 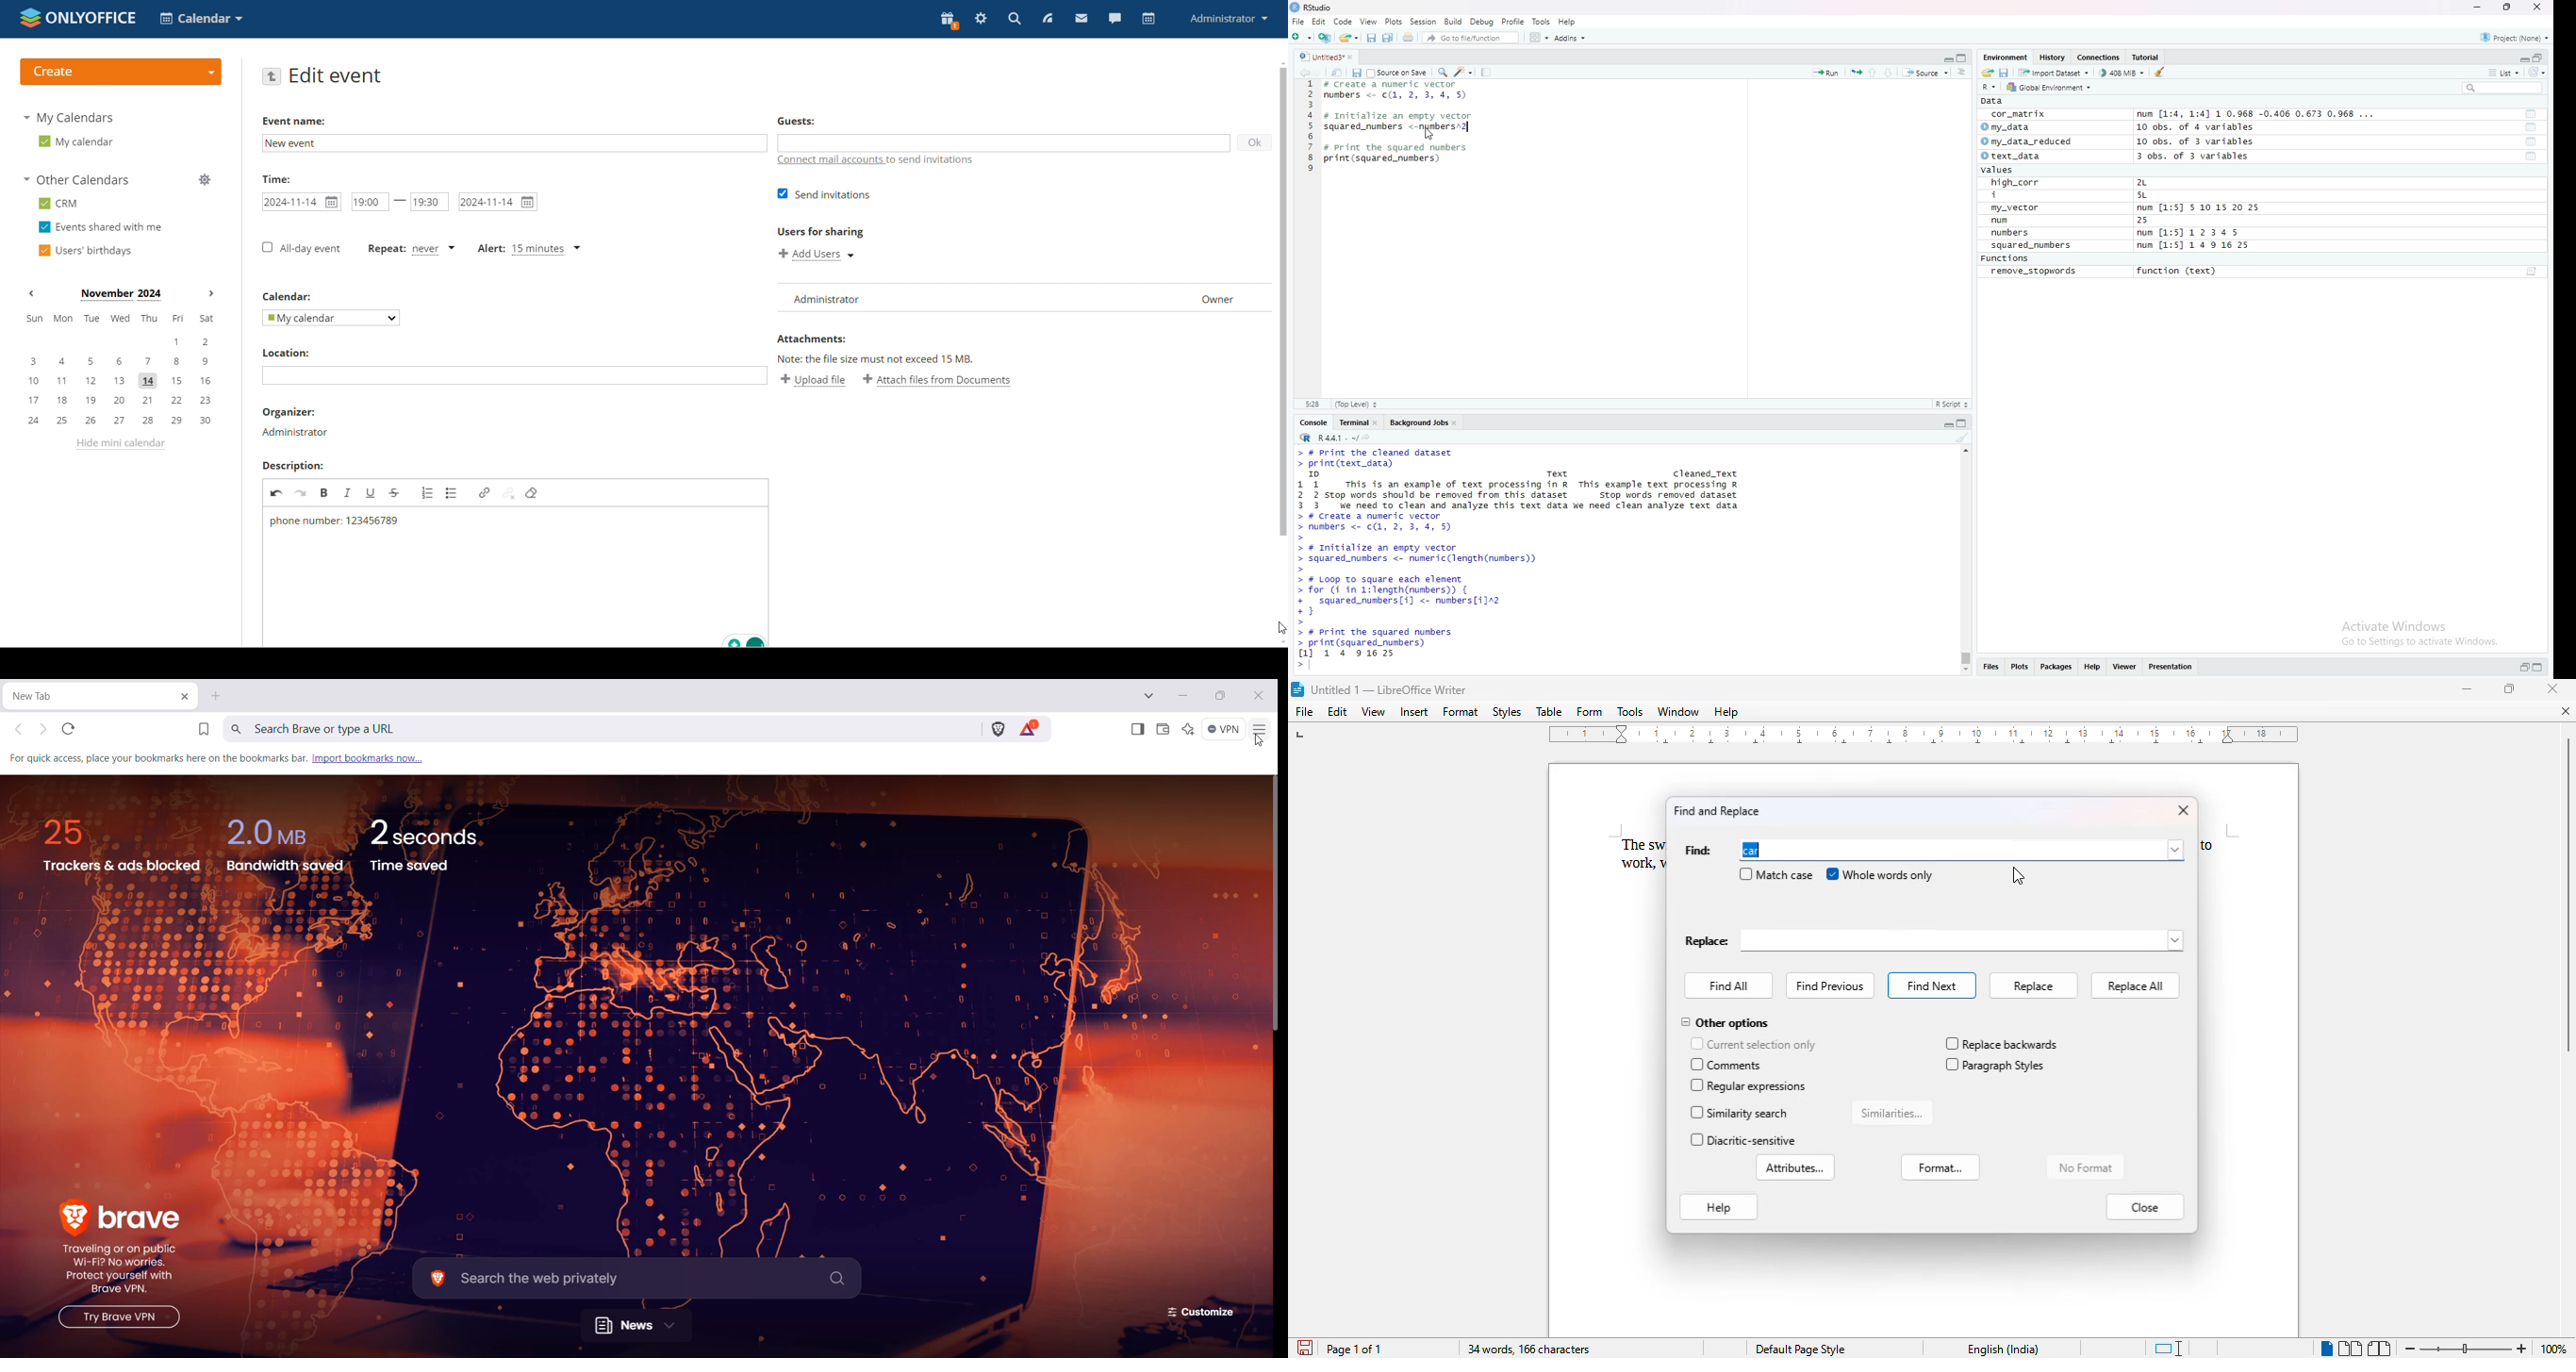 I want to click on function (text), so click(x=2178, y=272).